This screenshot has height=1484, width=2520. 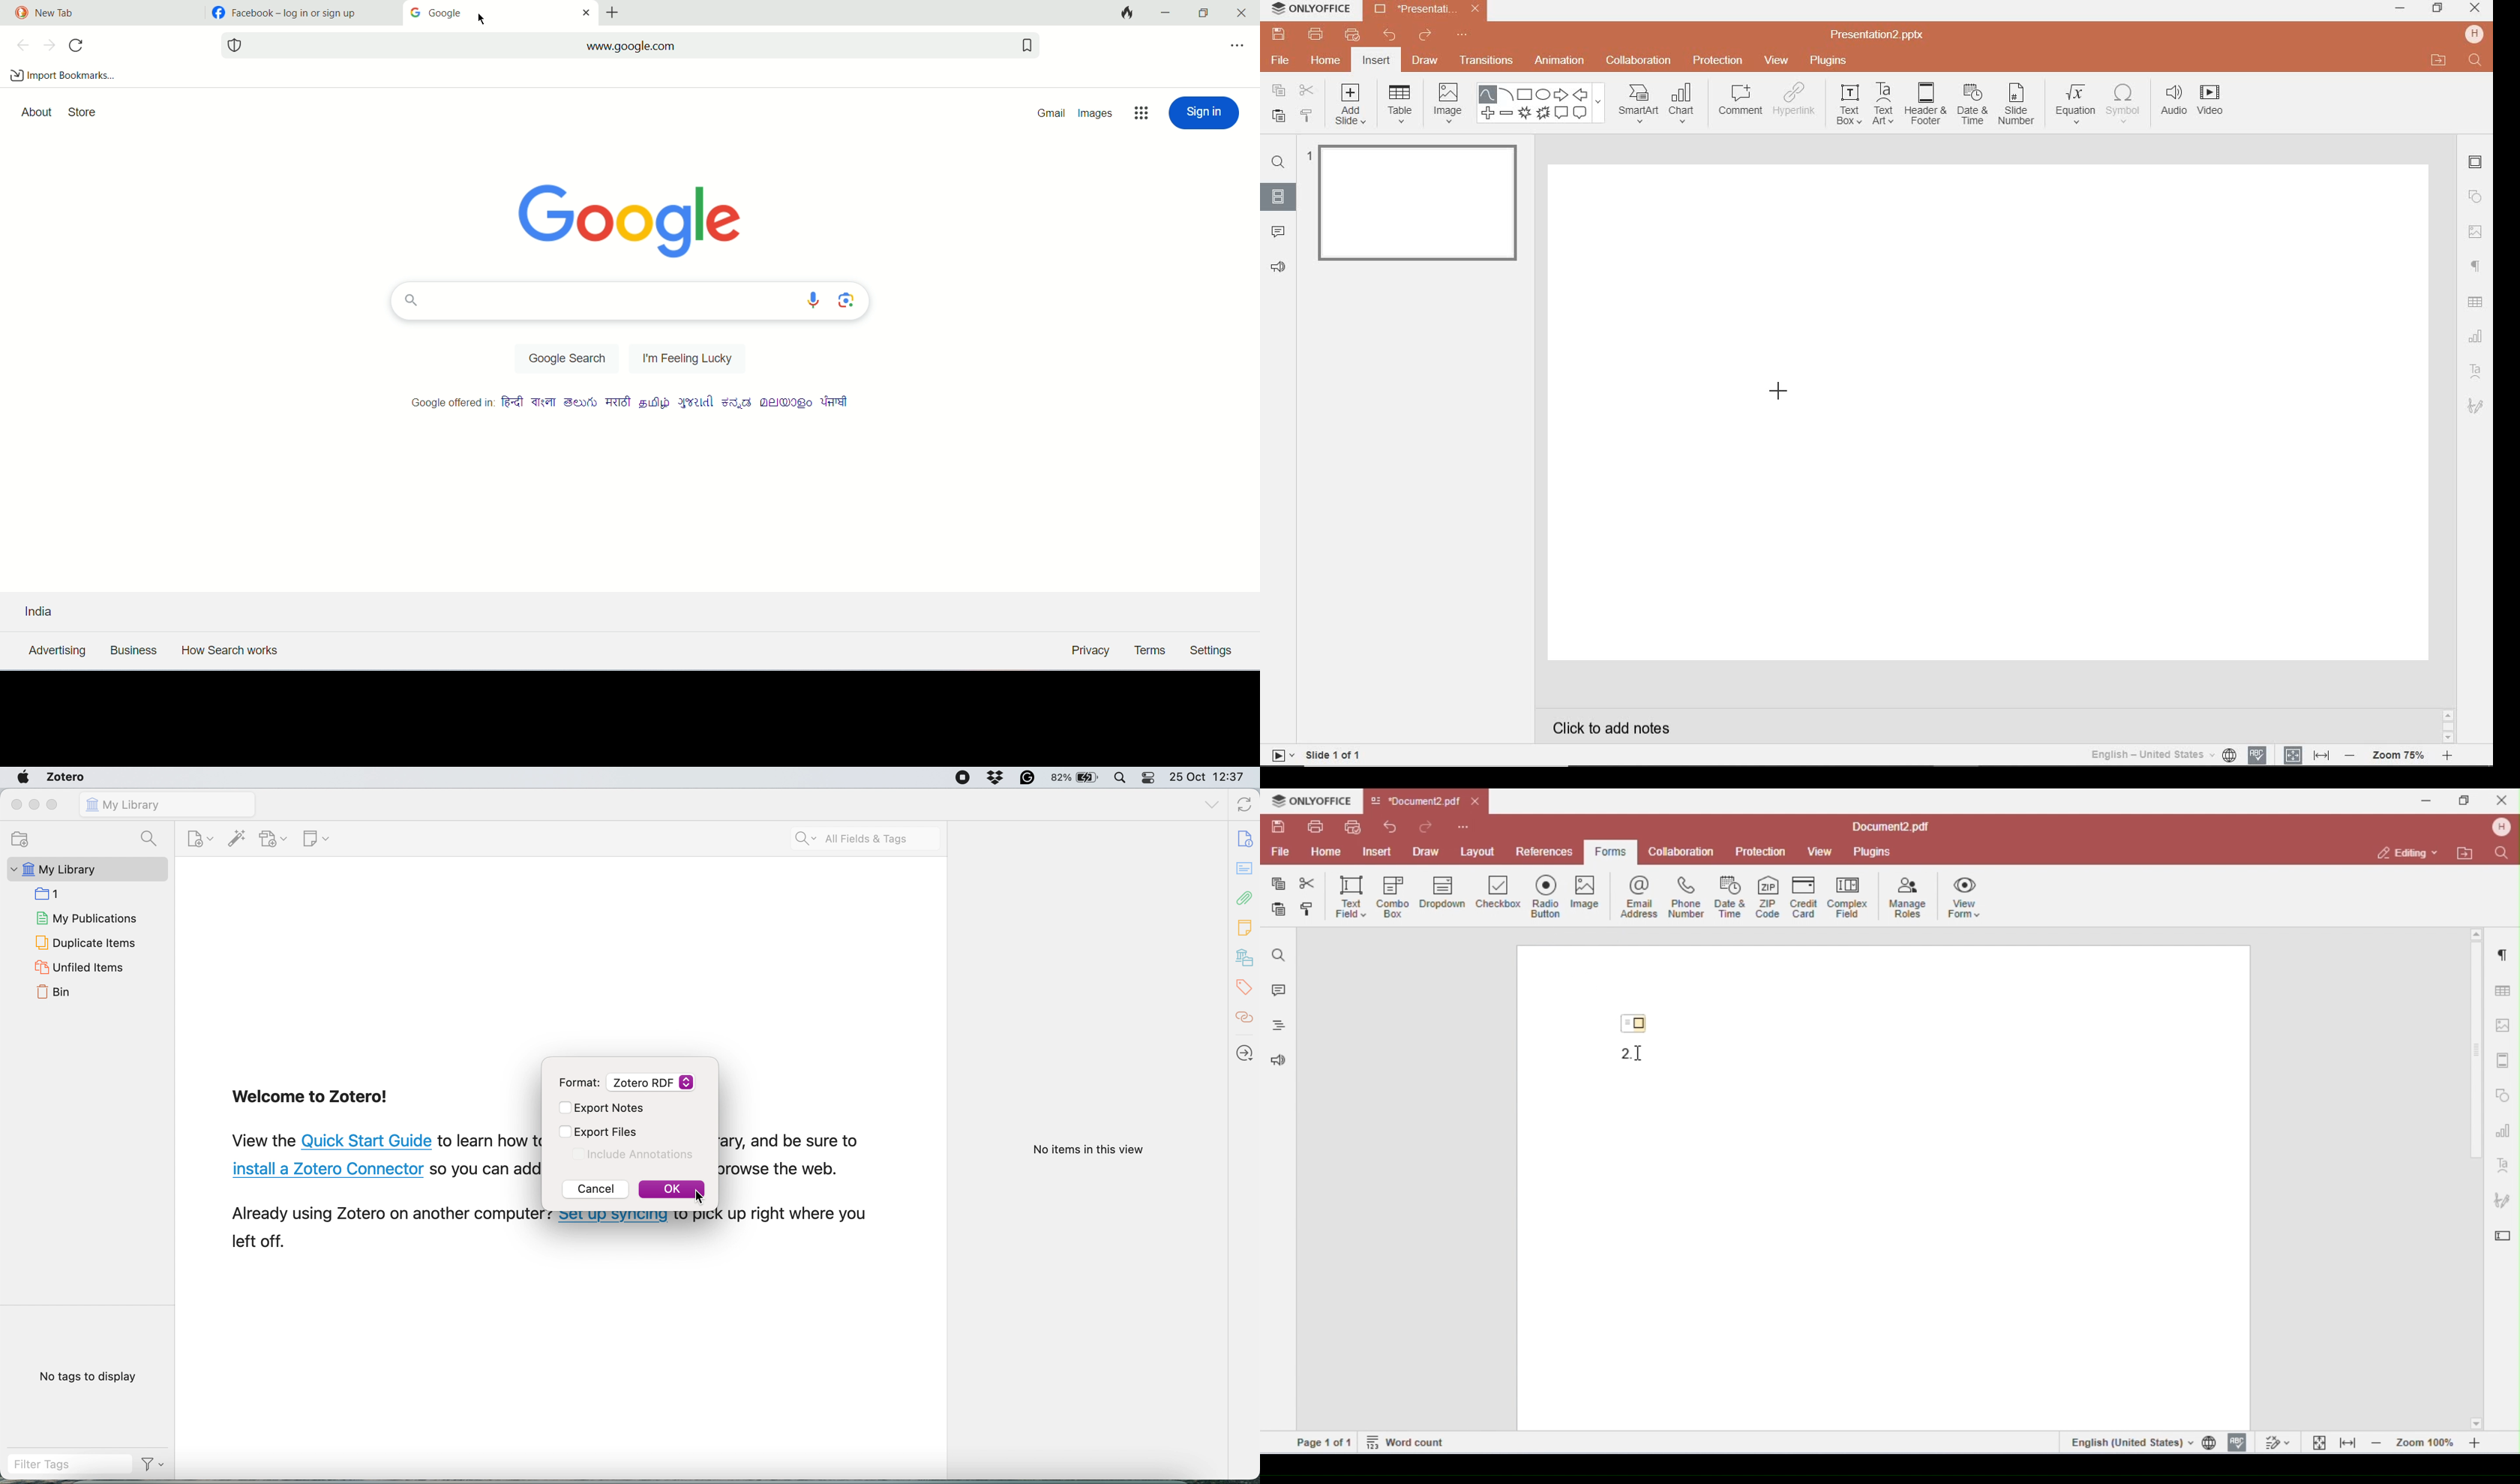 I want to click on Presentation2.pptx, so click(x=1427, y=12).